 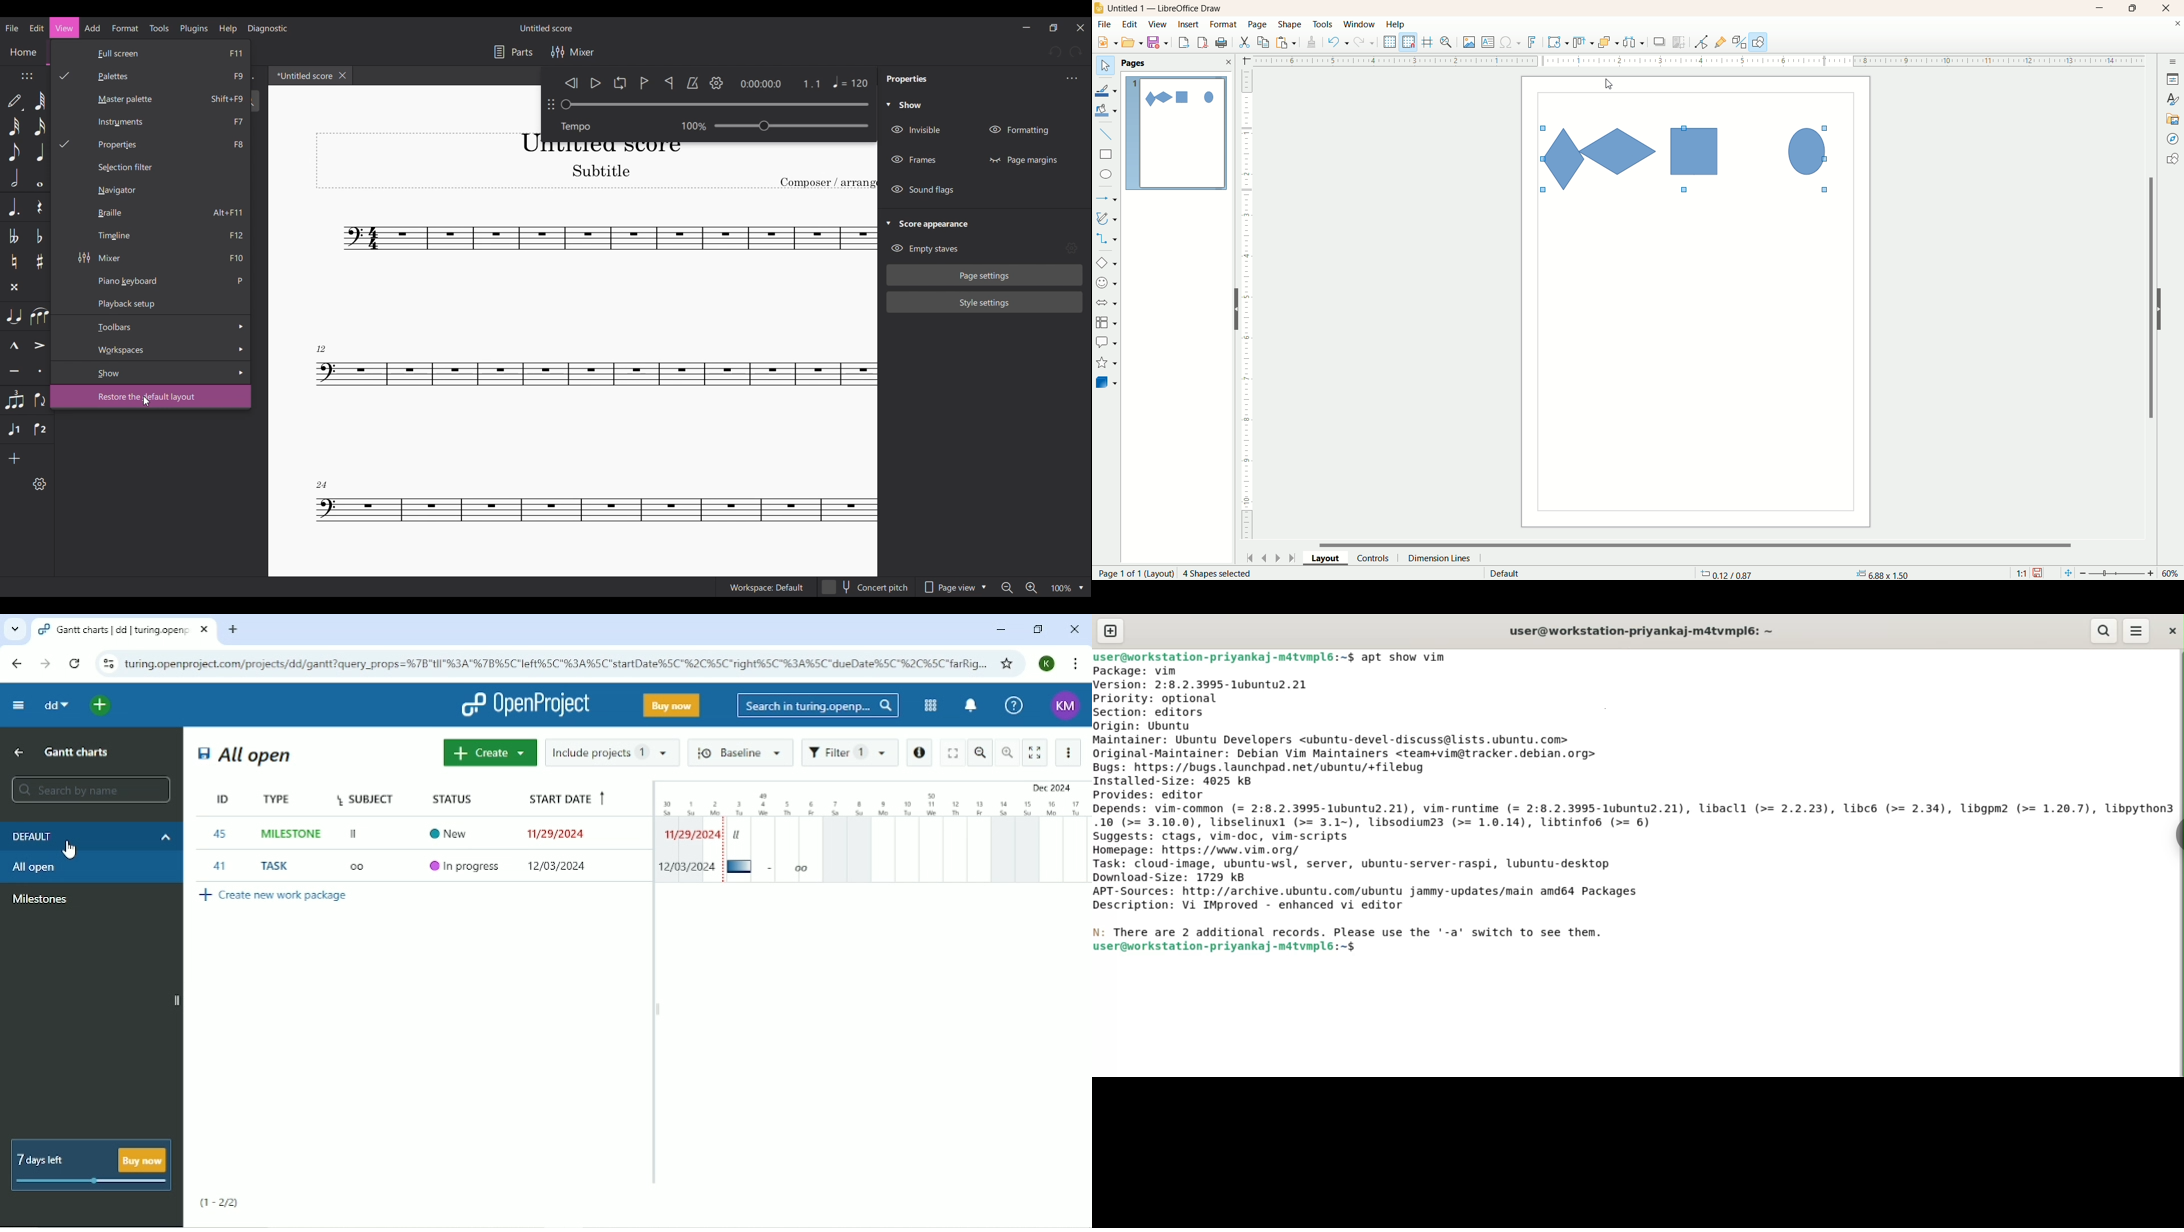 I want to click on Empty staves, so click(x=925, y=248).